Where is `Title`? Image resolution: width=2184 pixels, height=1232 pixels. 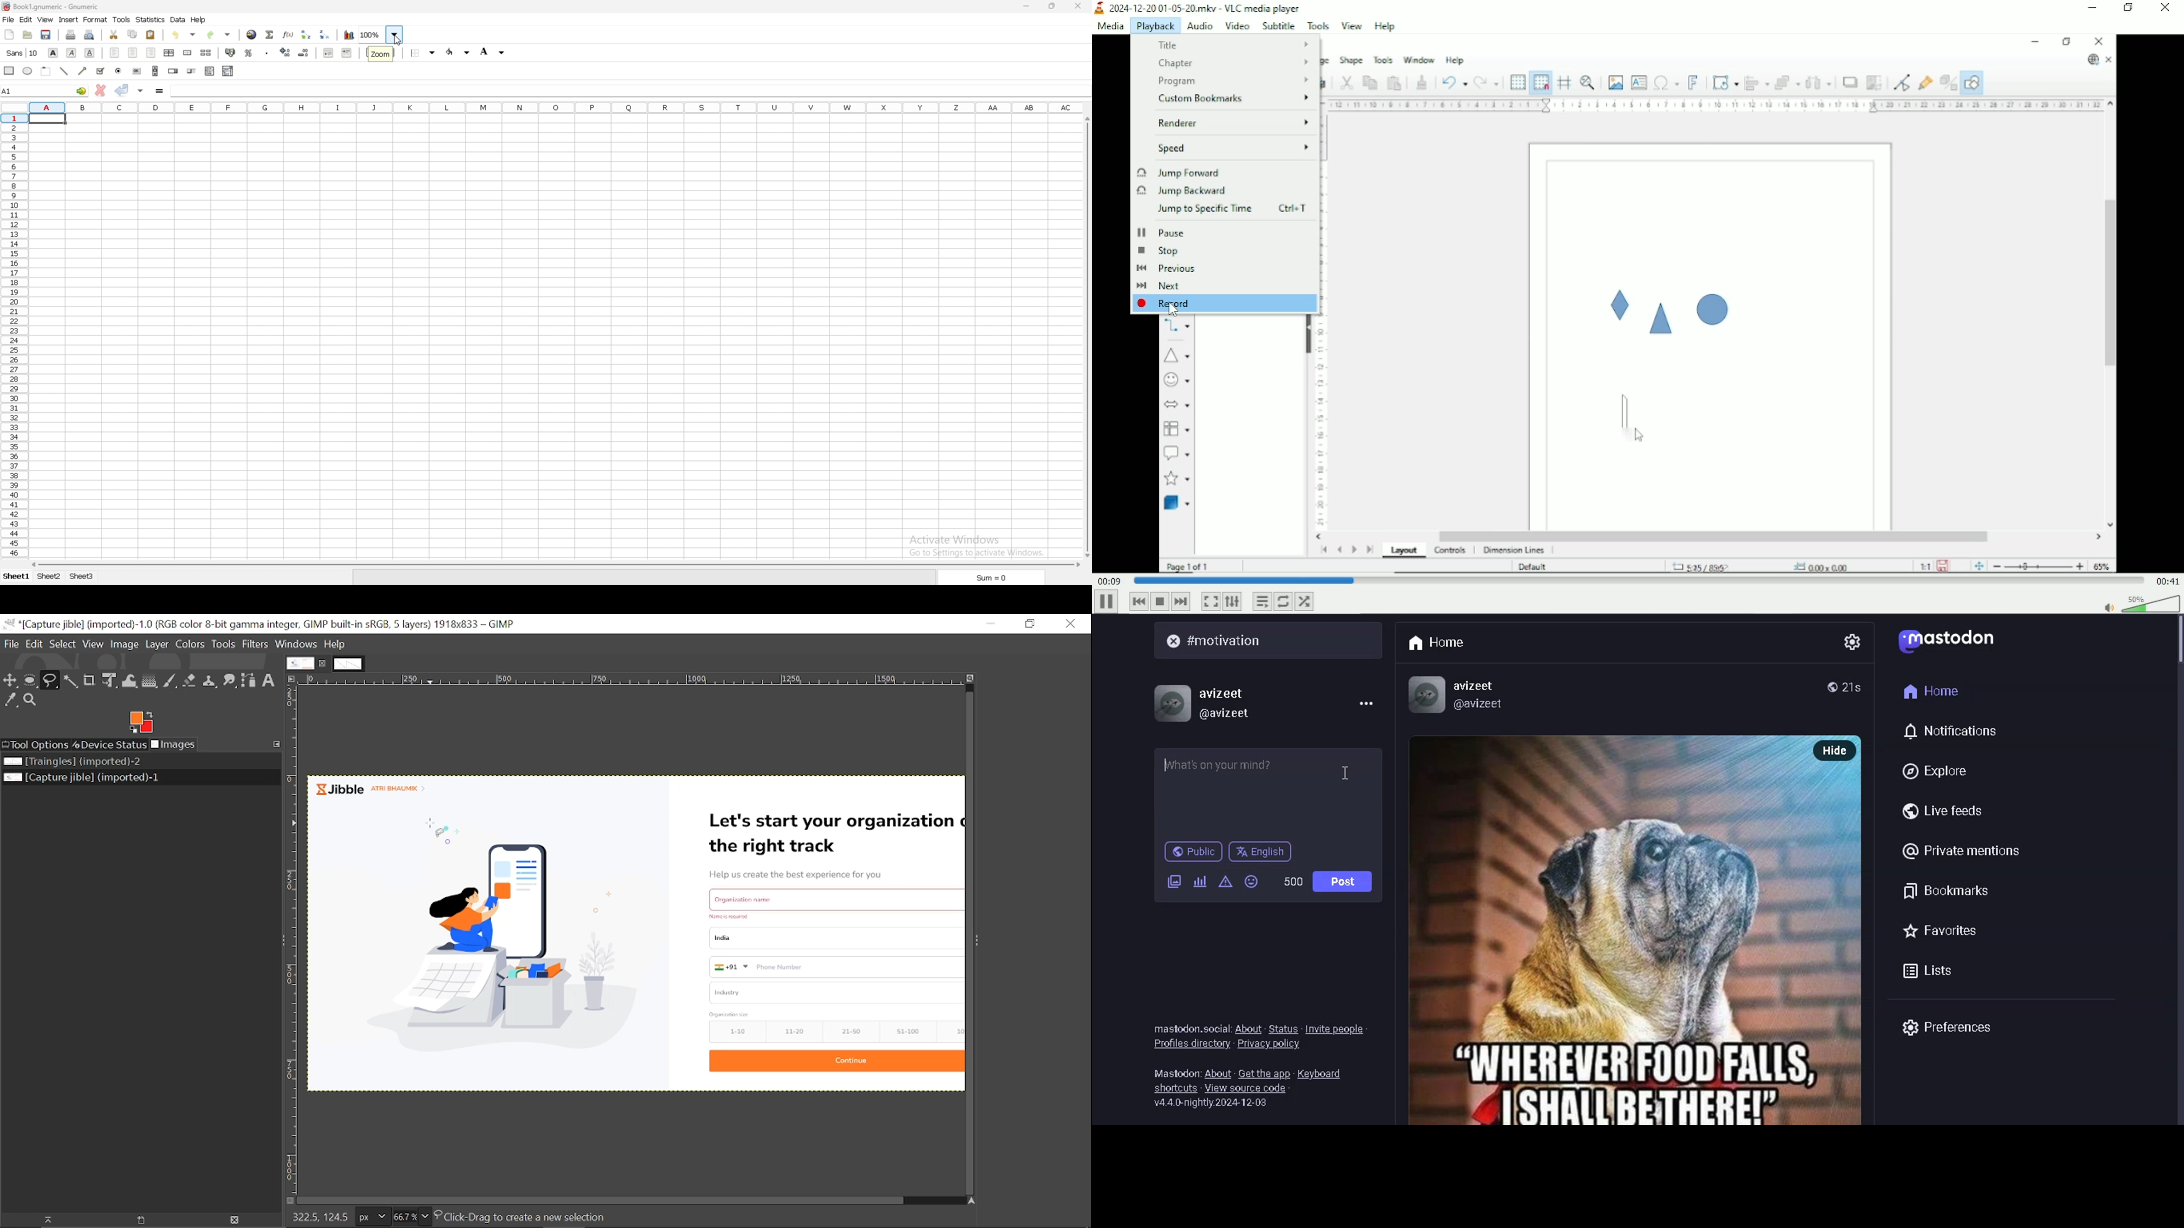 Title is located at coordinates (1234, 44).